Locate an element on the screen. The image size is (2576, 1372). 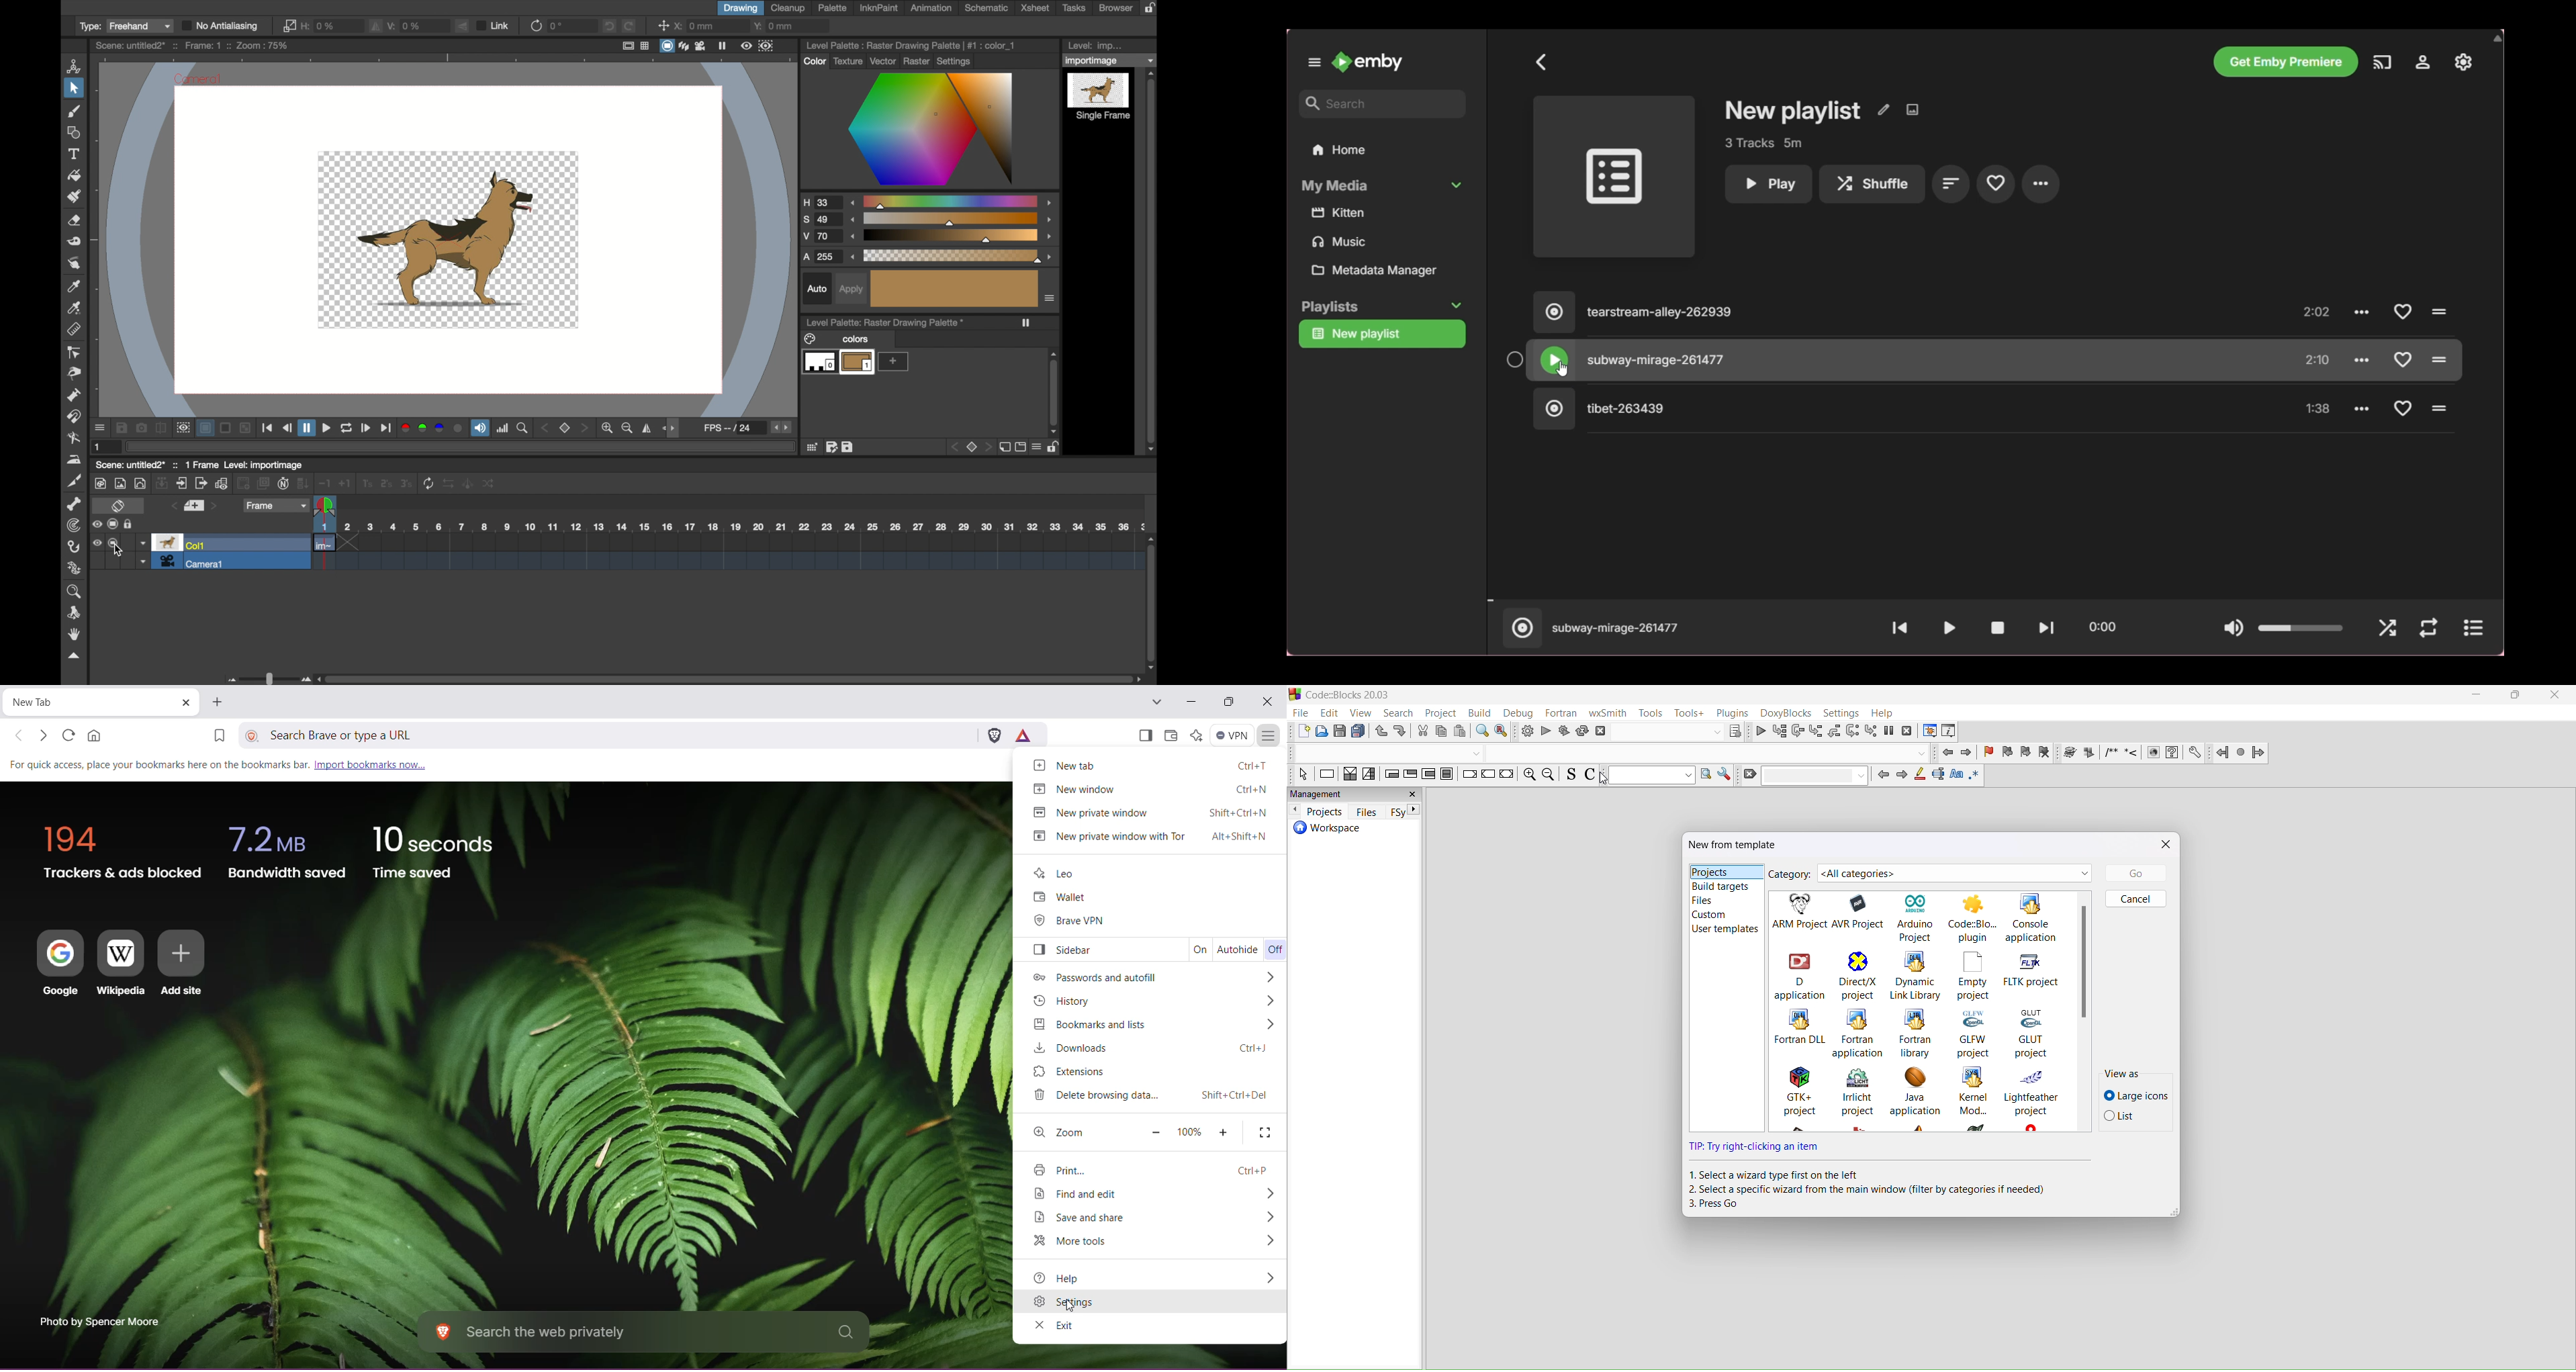
blue is located at coordinates (440, 428).